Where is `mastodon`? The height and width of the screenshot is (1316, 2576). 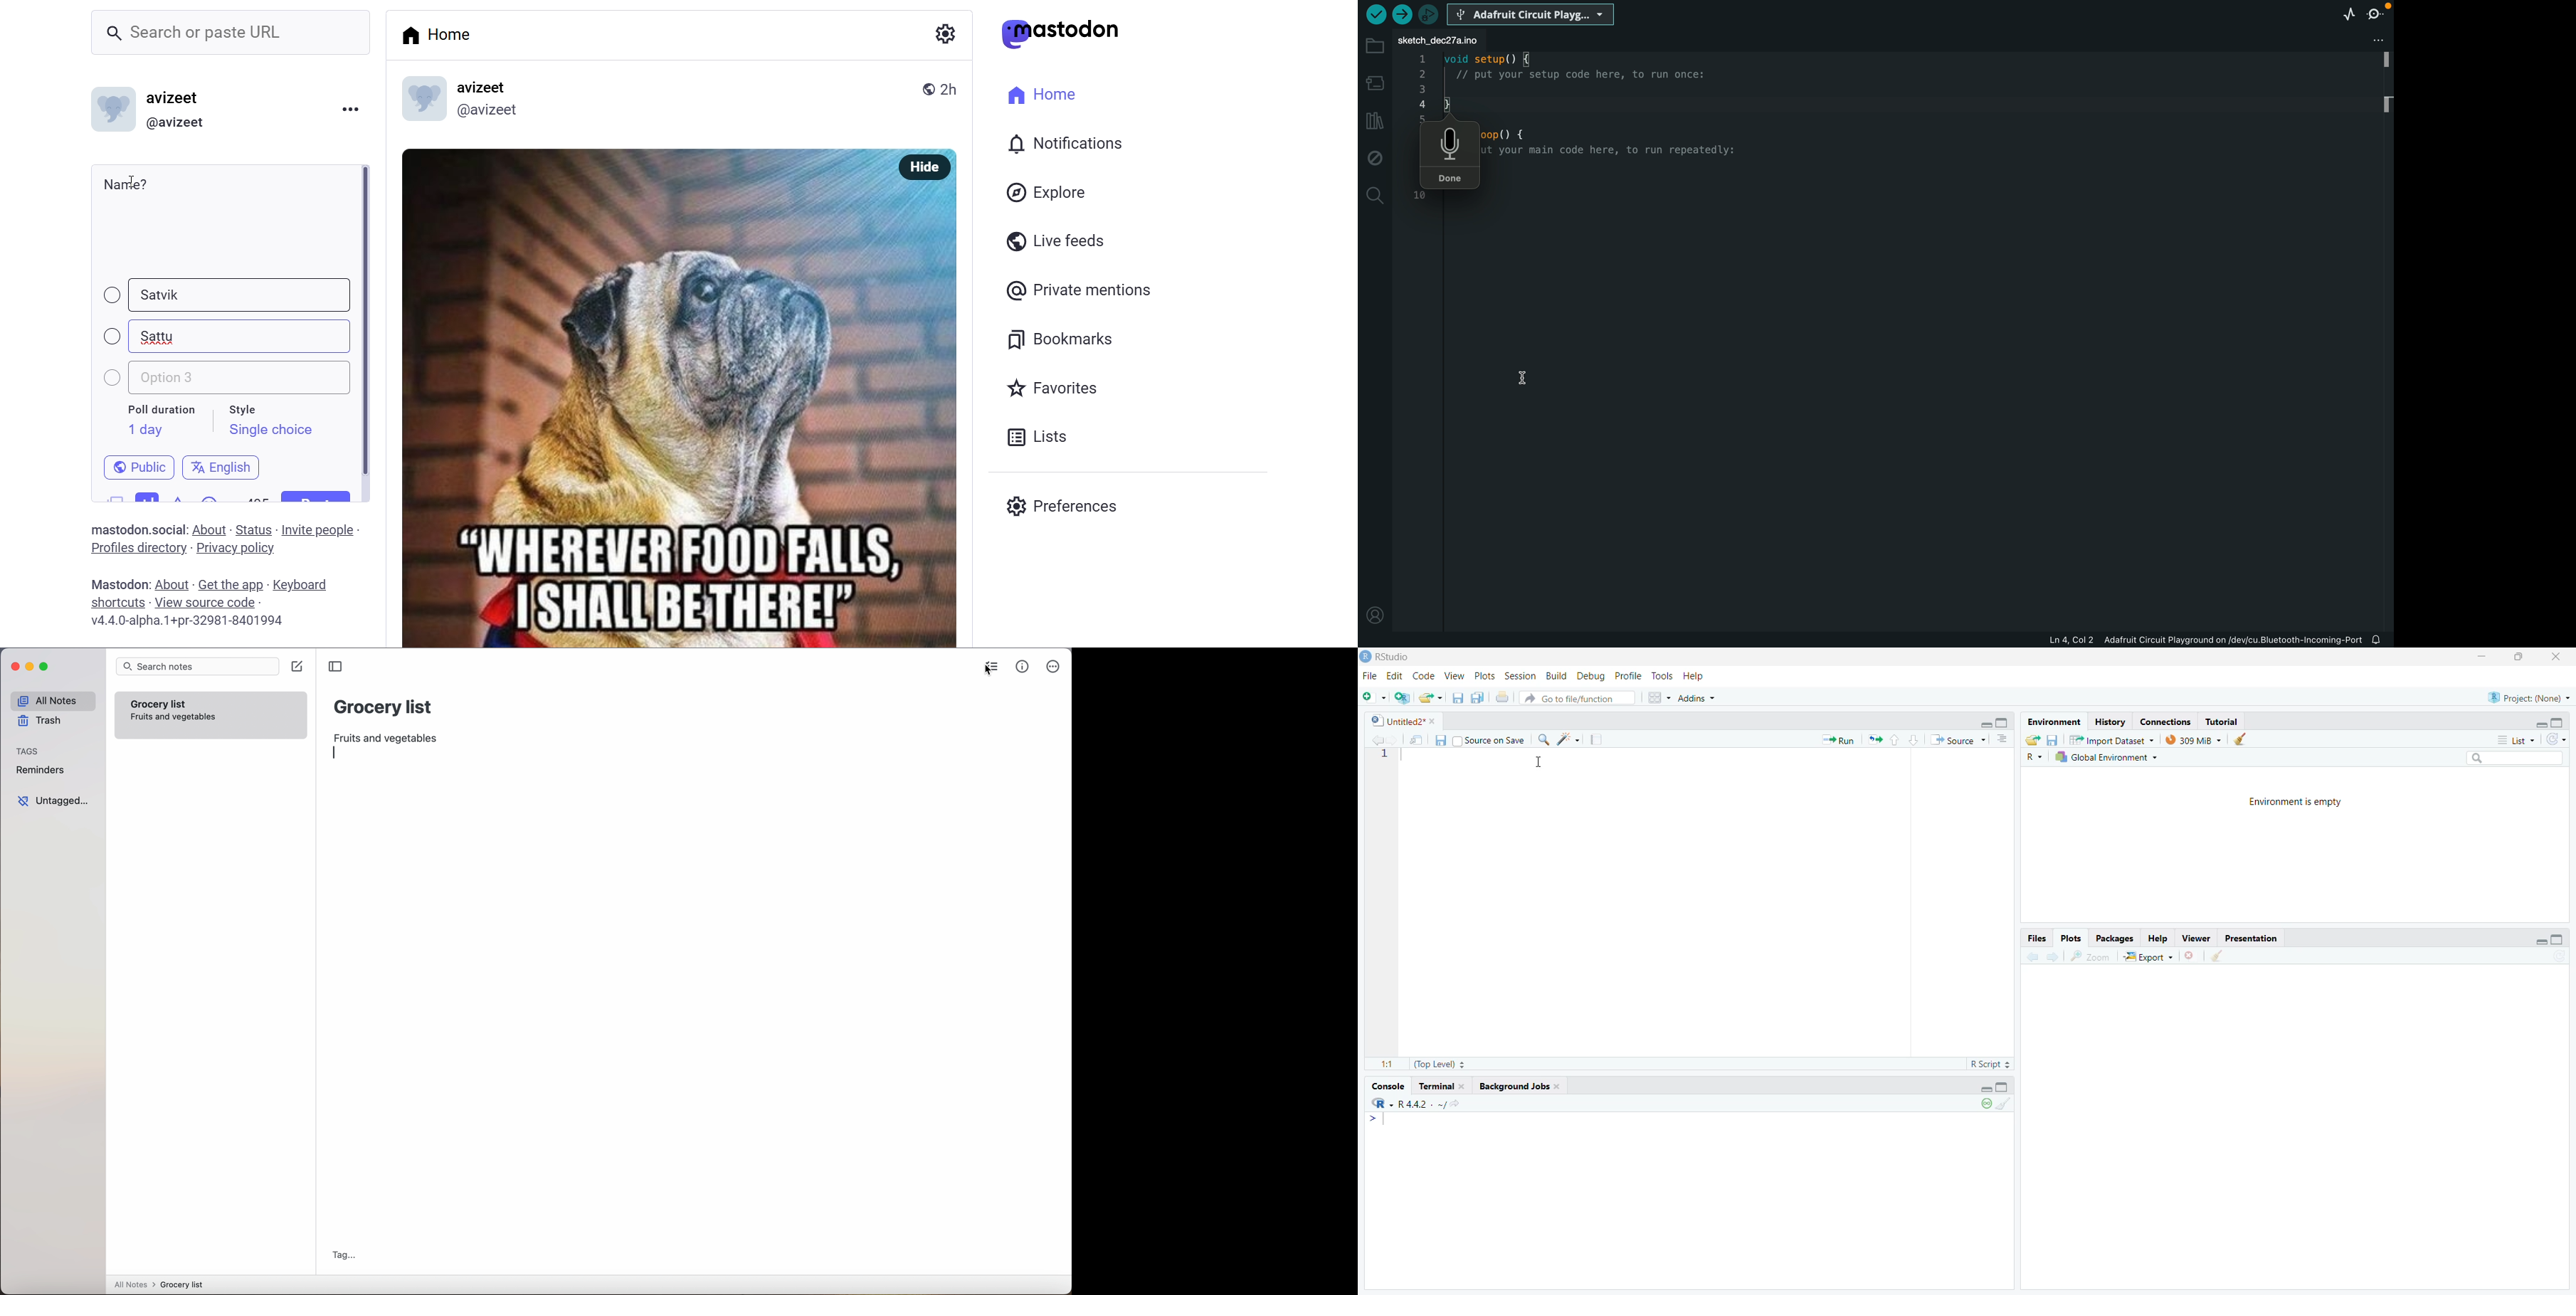 mastodon is located at coordinates (116, 583).